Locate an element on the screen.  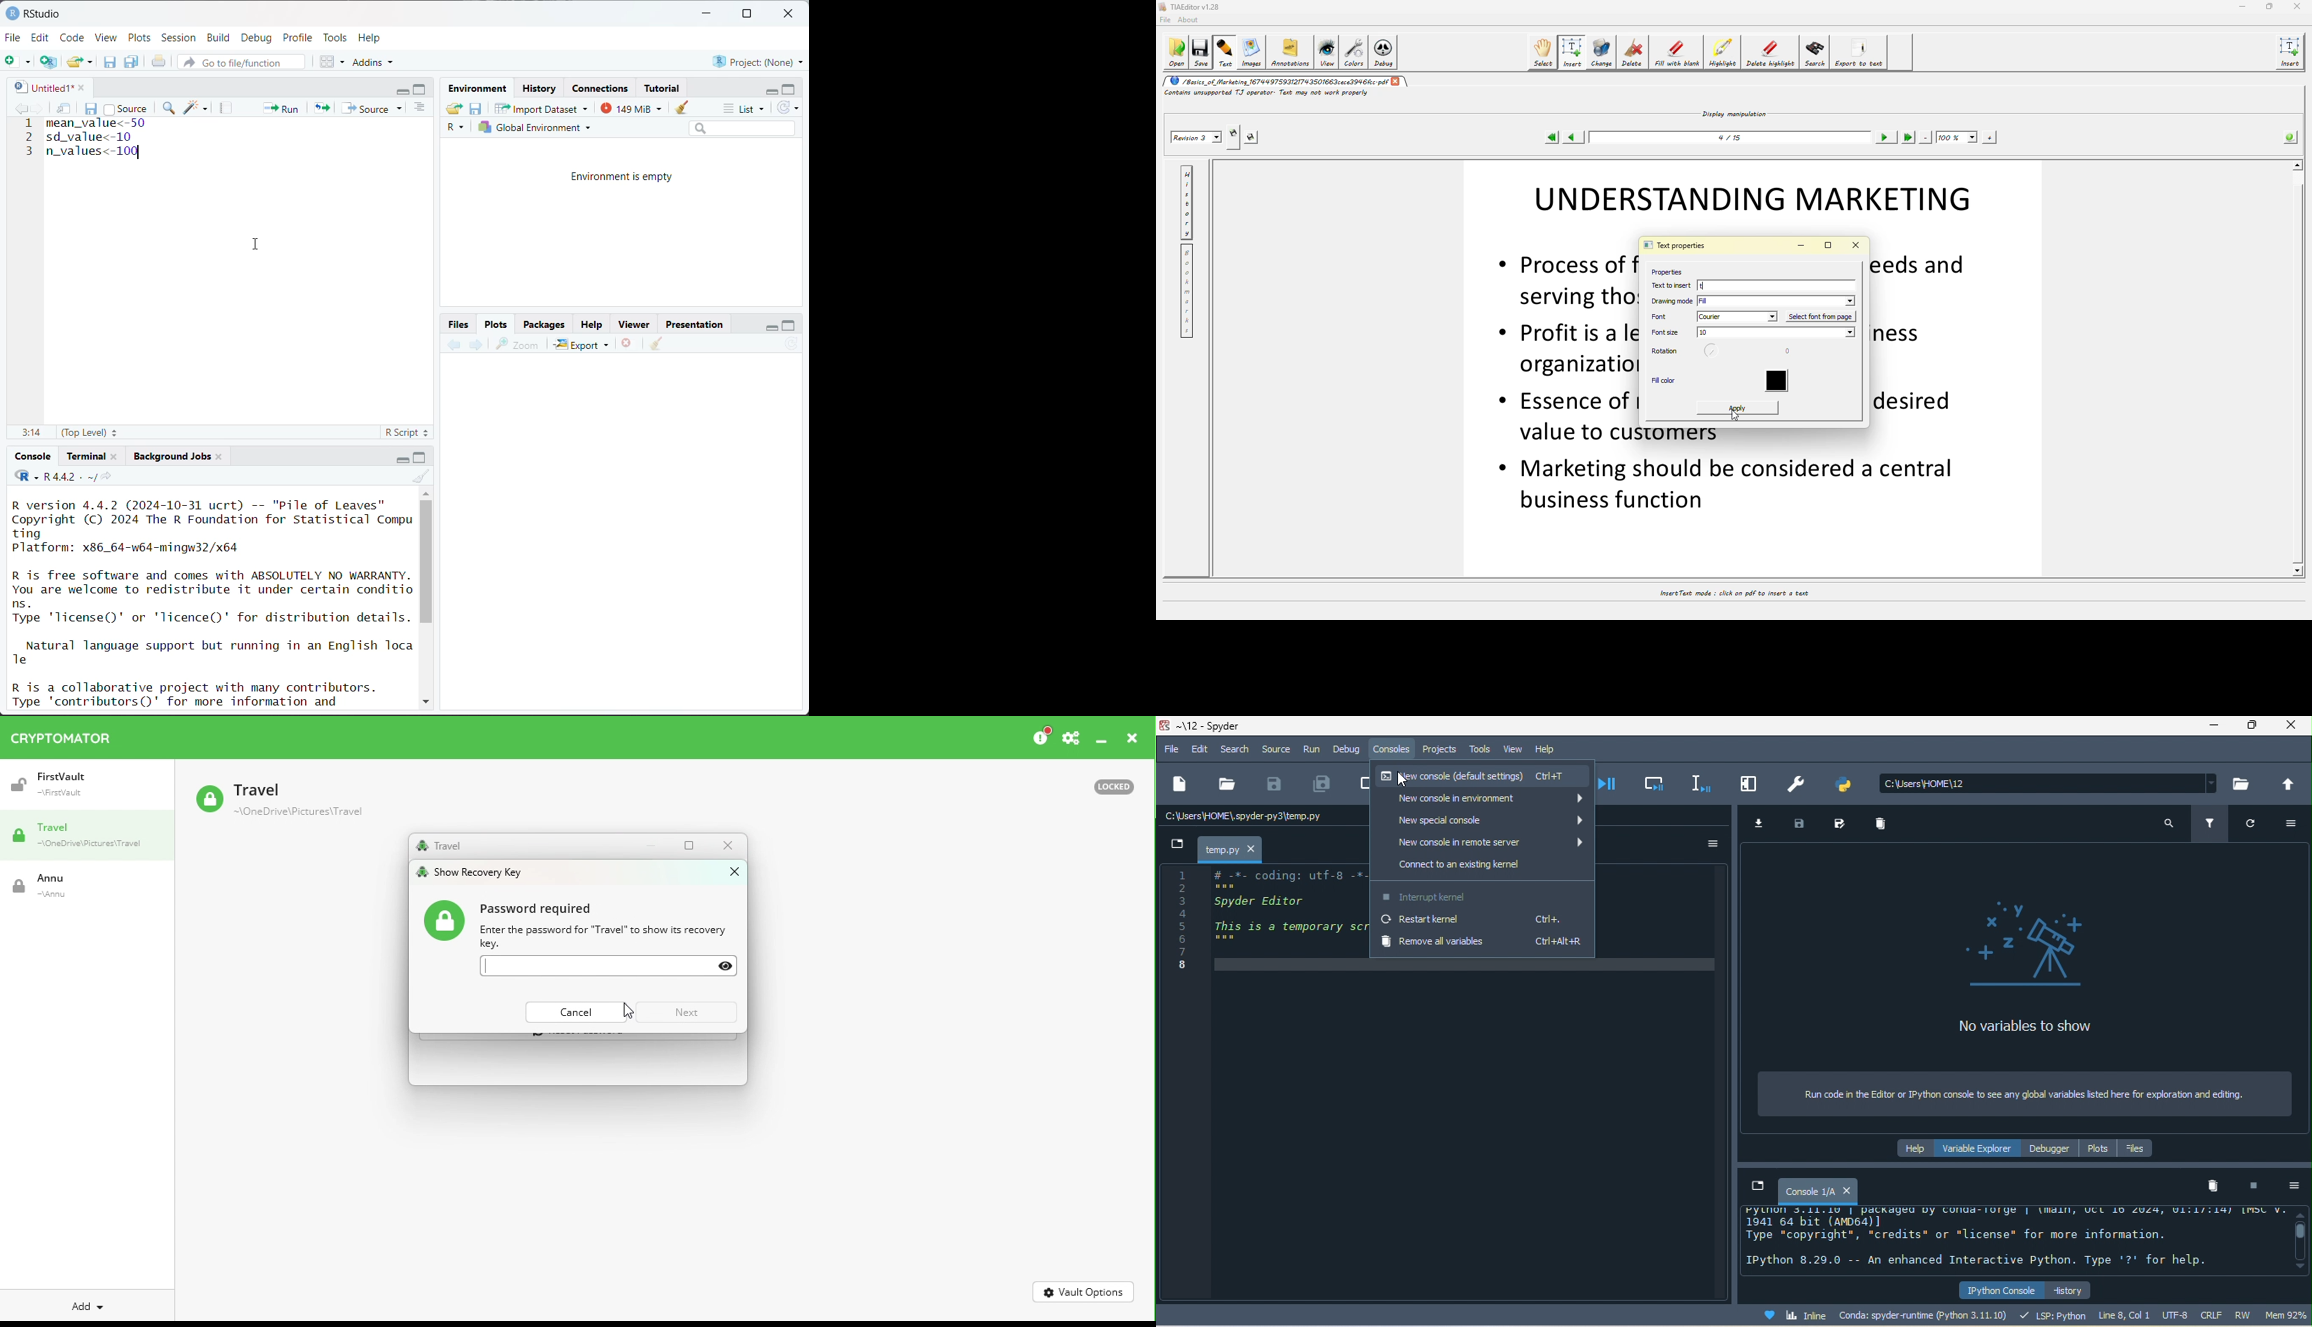
run is located at coordinates (1313, 751).